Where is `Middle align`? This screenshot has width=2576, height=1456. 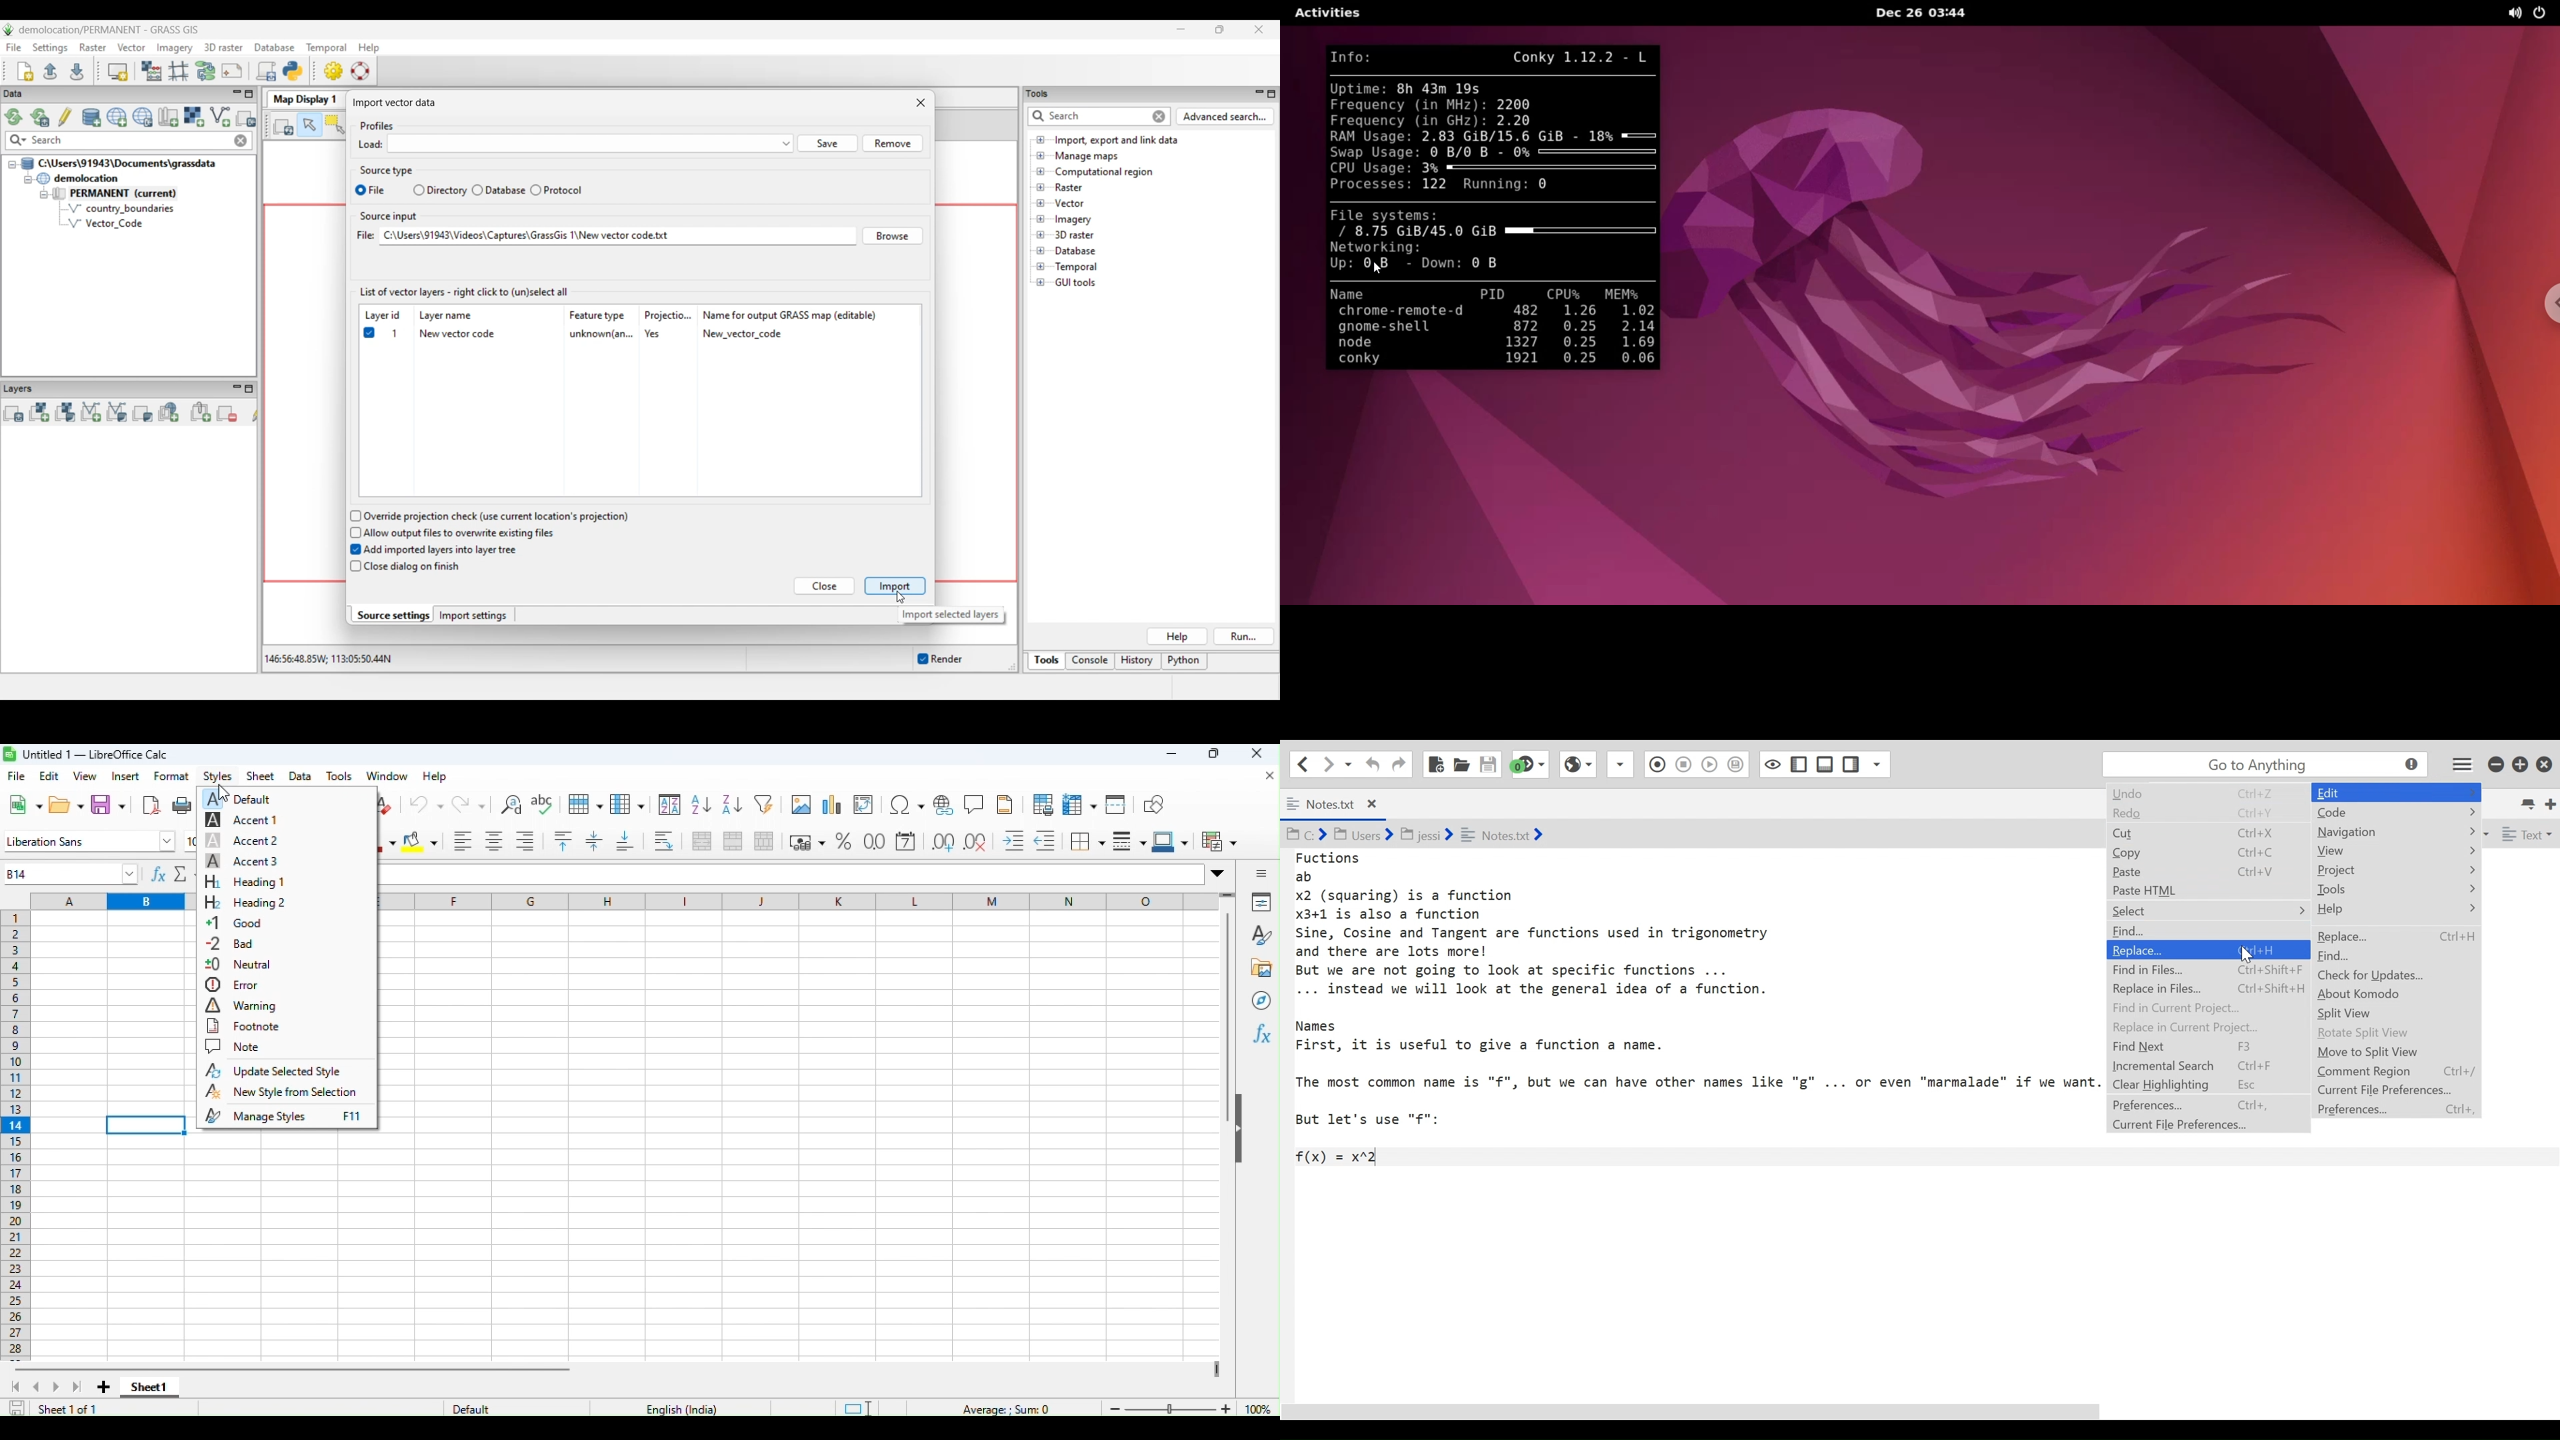 Middle align is located at coordinates (591, 845).